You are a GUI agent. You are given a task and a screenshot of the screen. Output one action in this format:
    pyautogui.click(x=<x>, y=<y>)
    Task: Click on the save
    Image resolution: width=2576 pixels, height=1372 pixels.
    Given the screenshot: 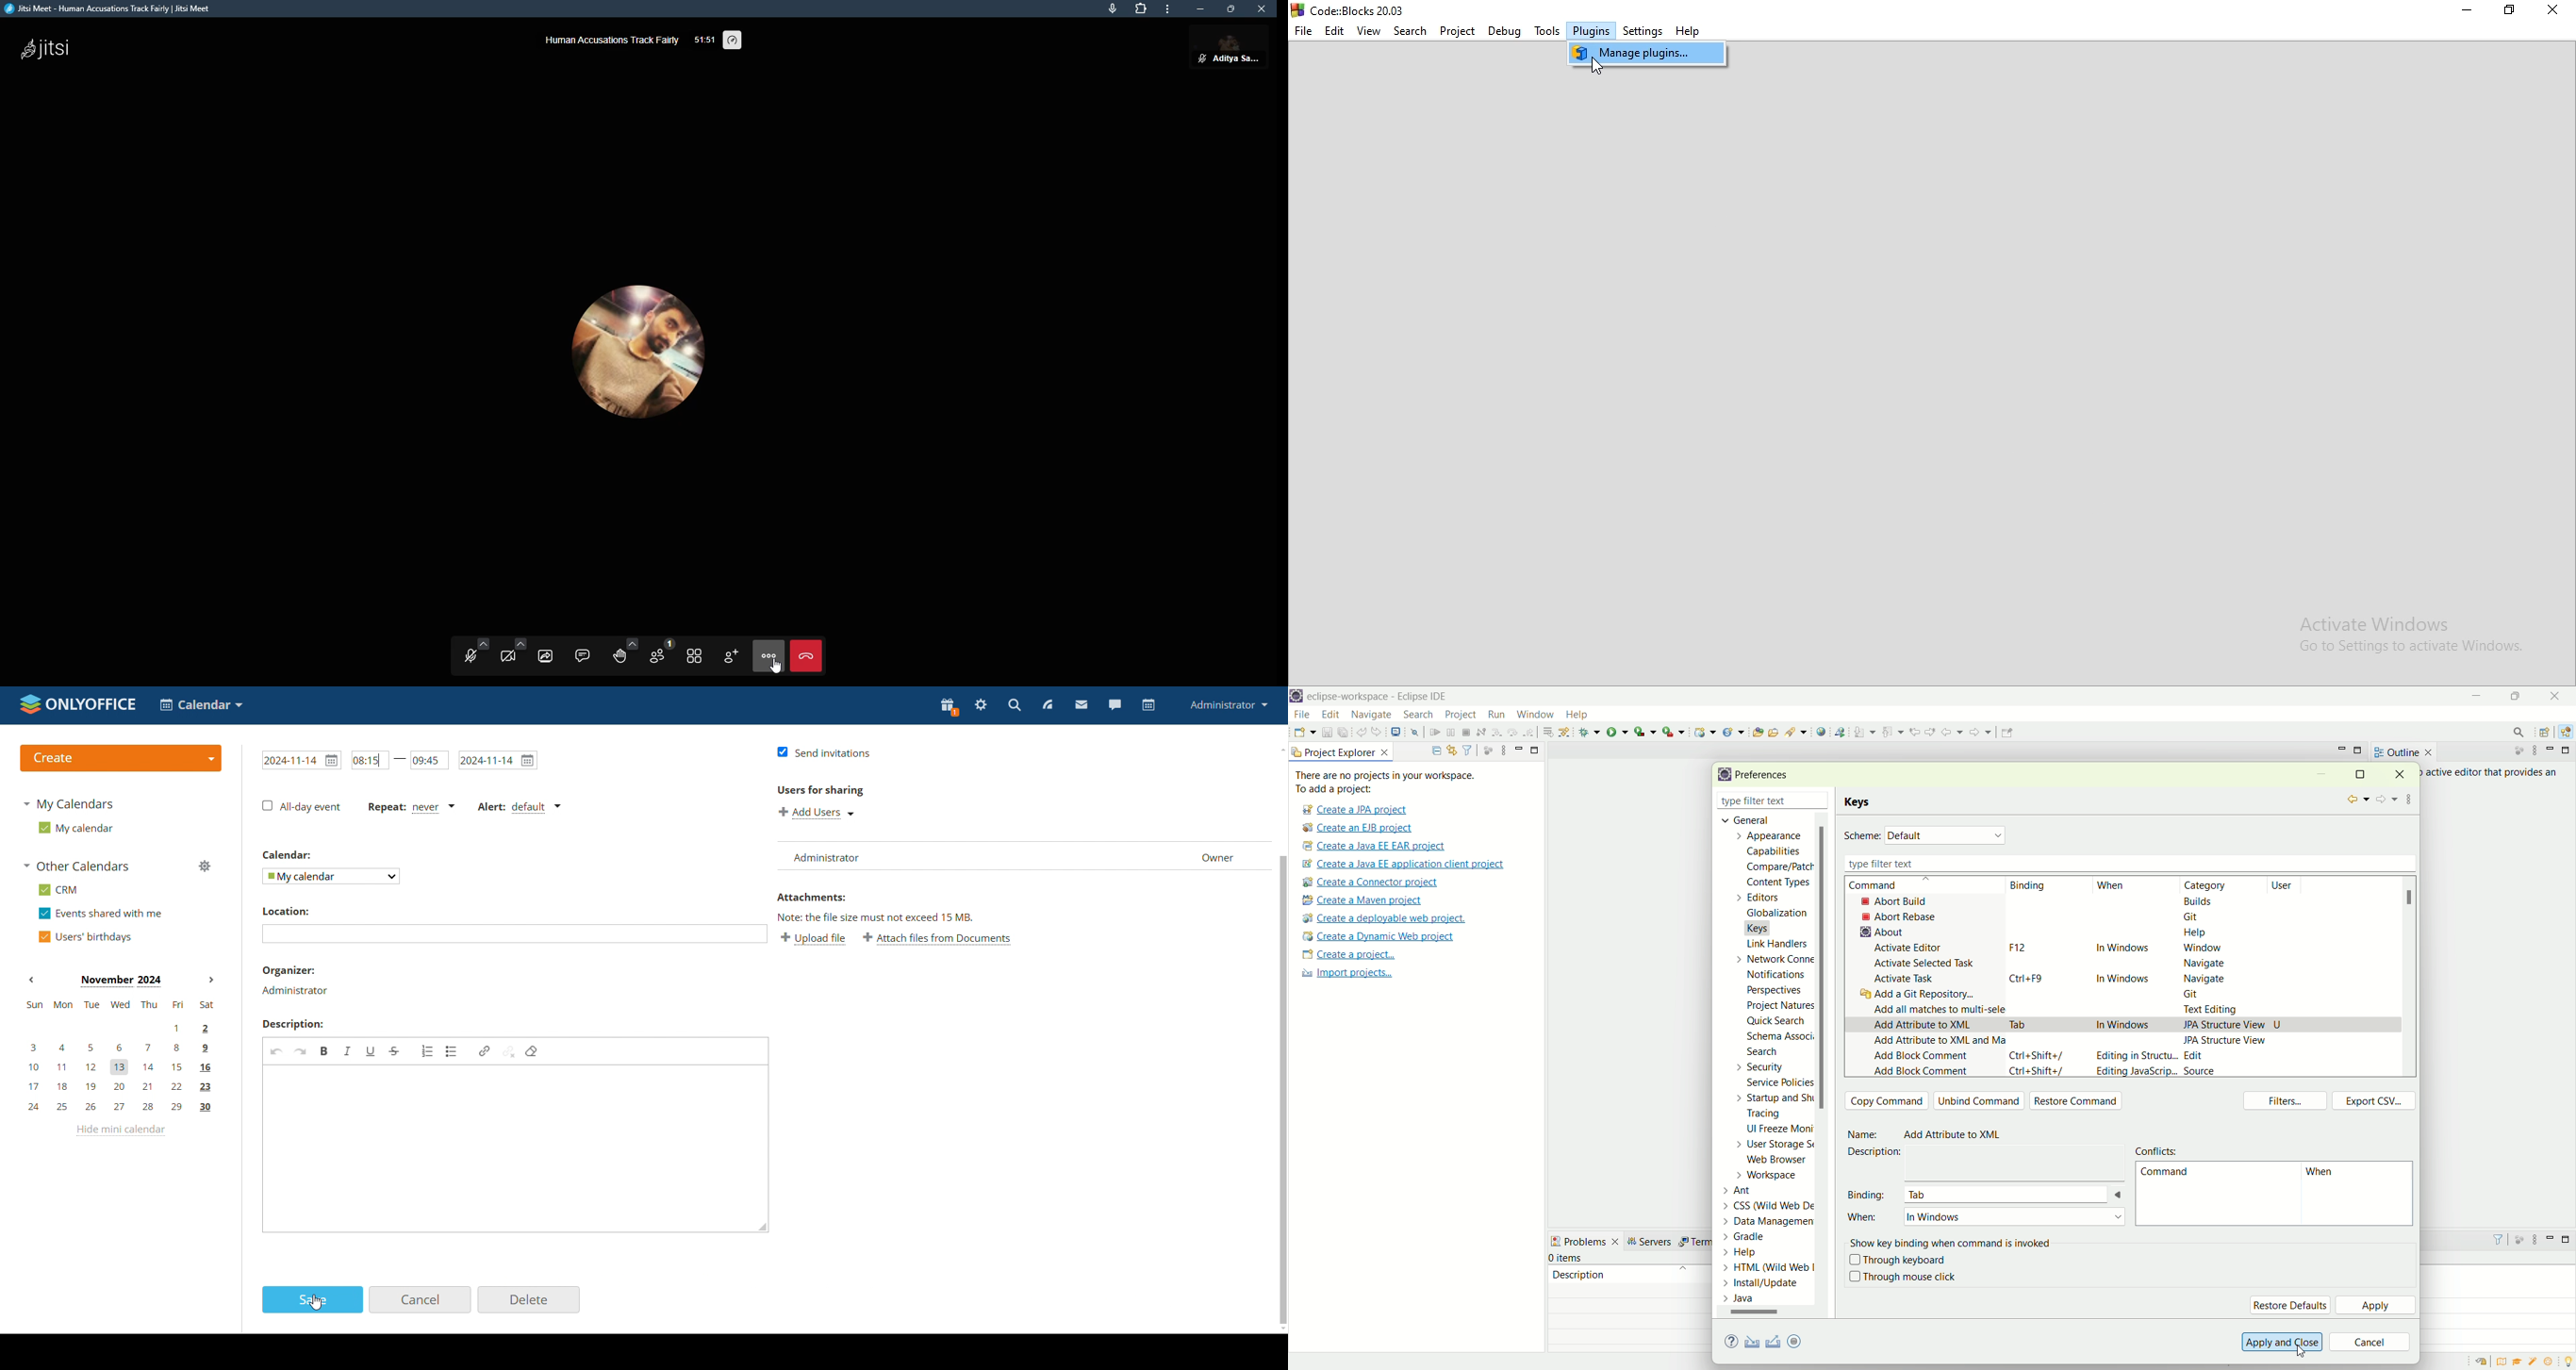 What is the action you would take?
    pyautogui.click(x=313, y=1300)
    